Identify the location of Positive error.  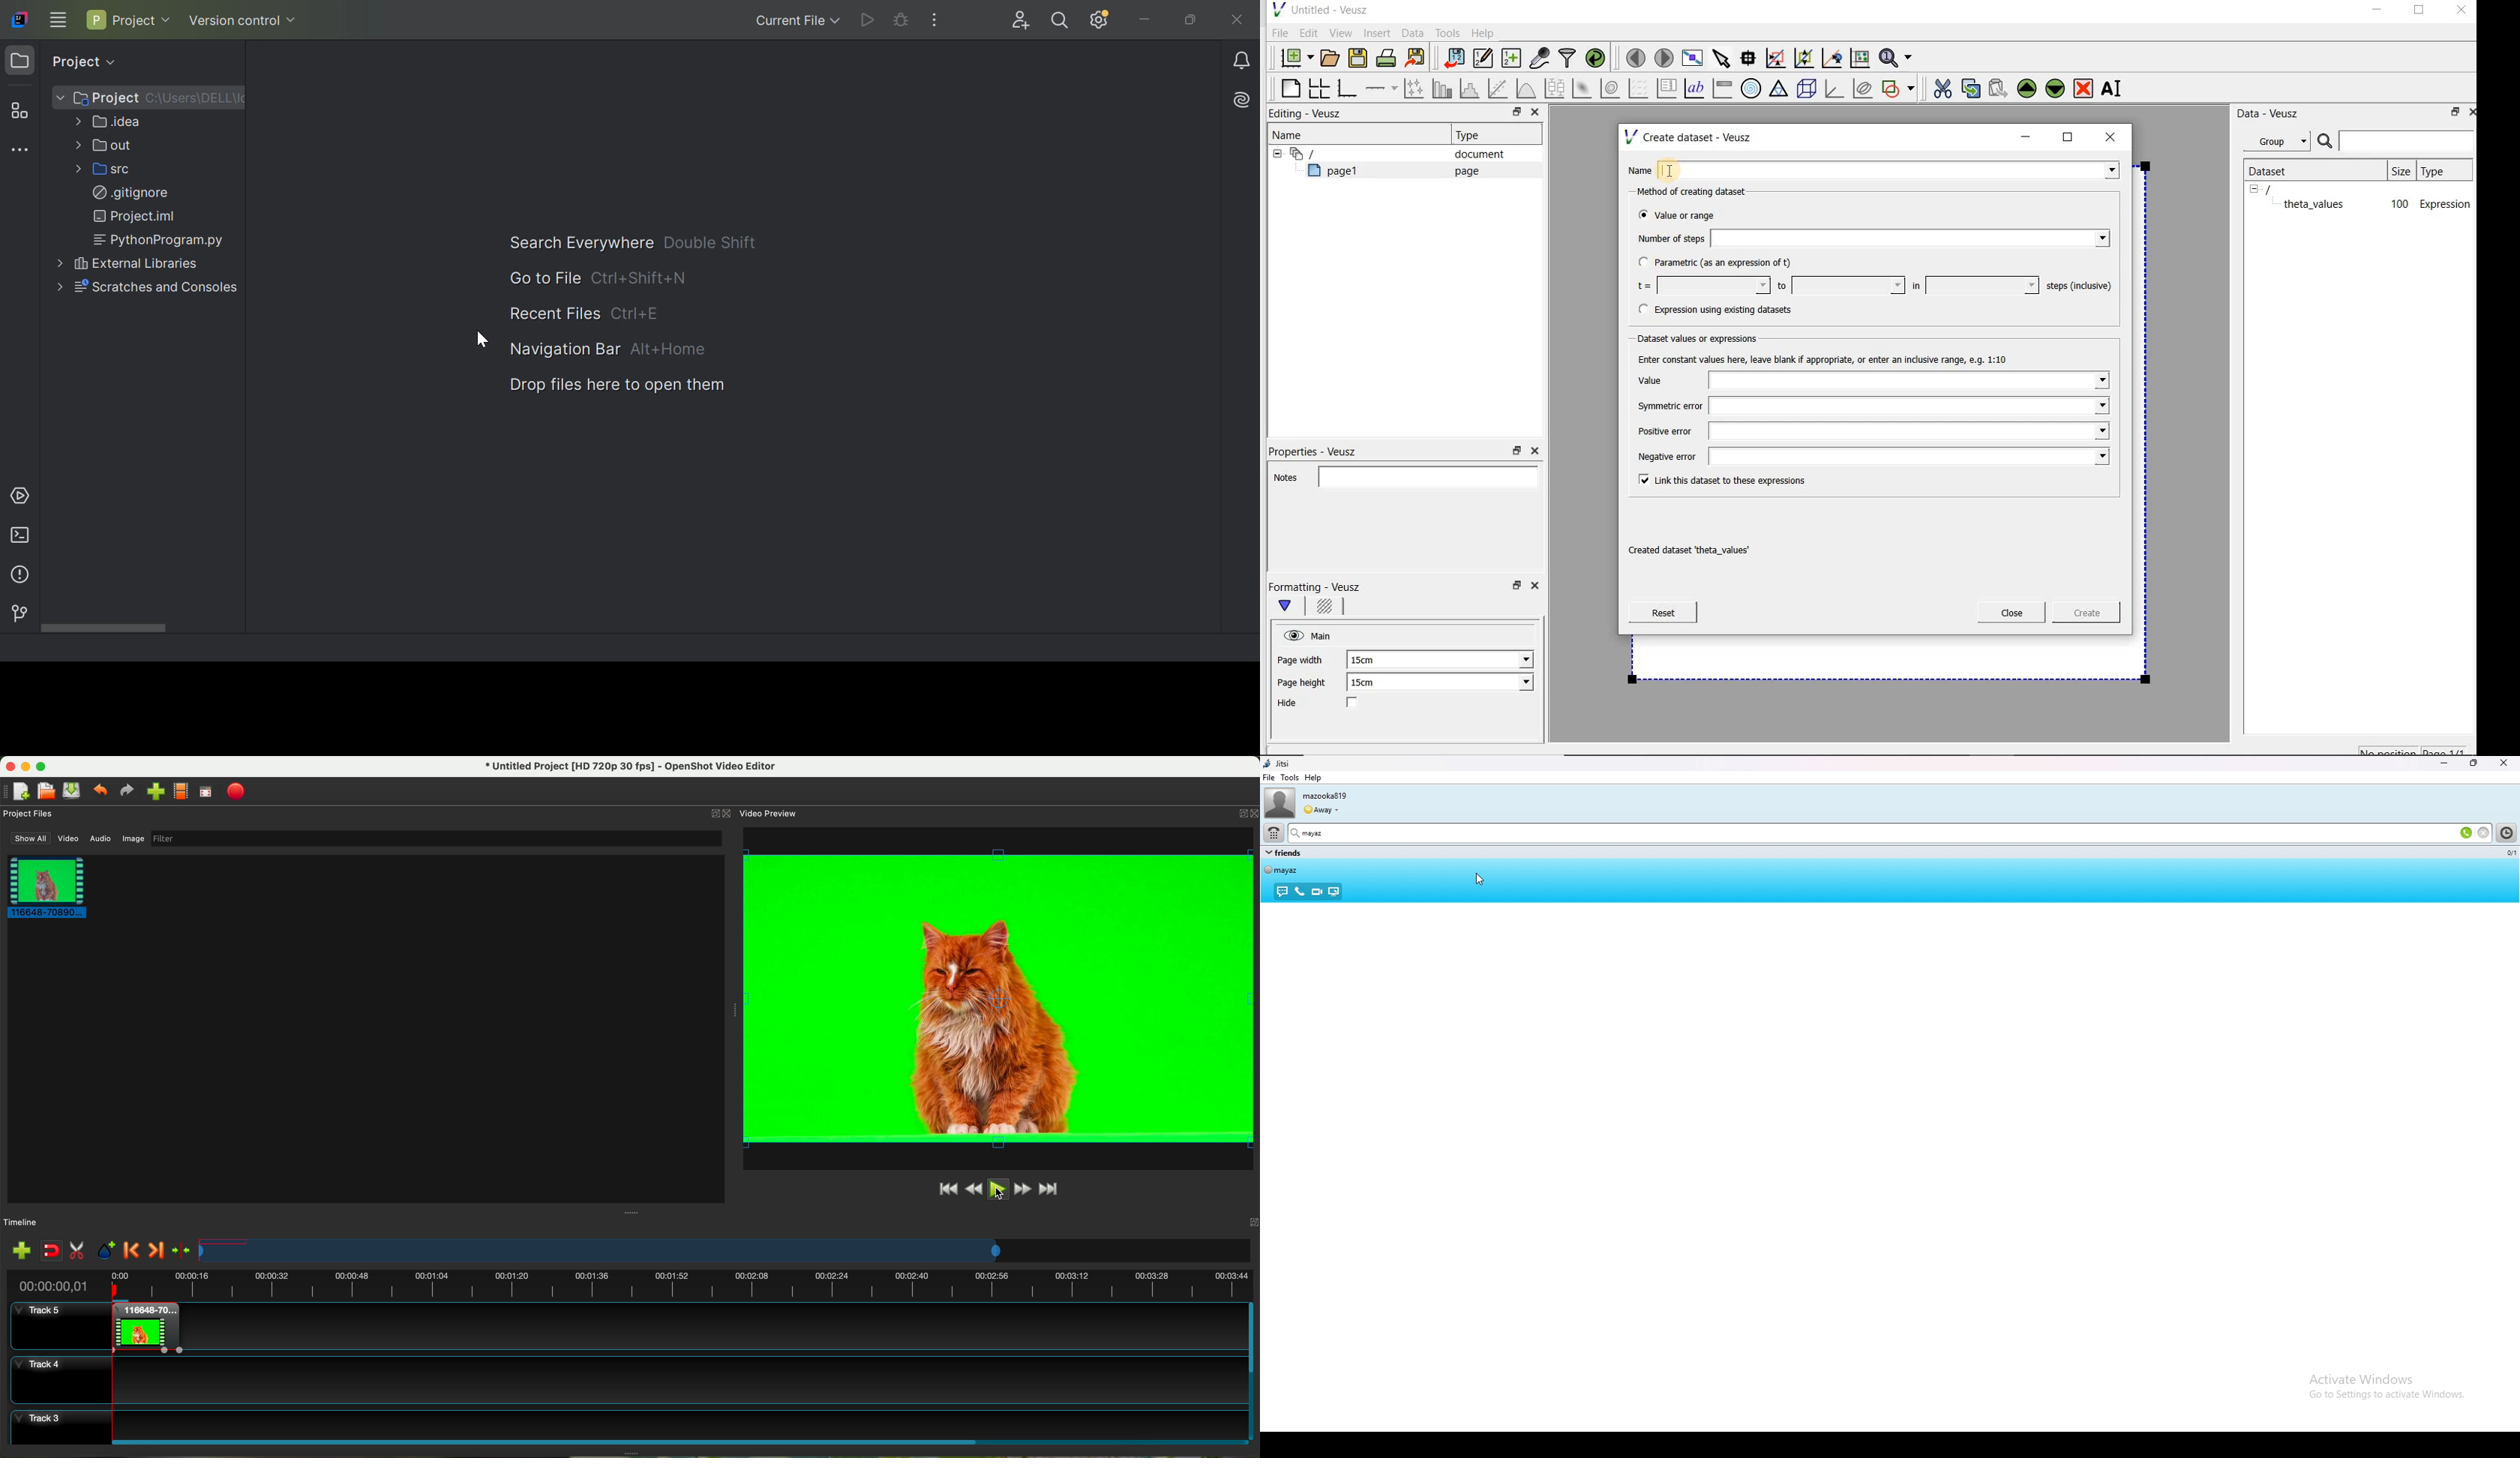
(1868, 434).